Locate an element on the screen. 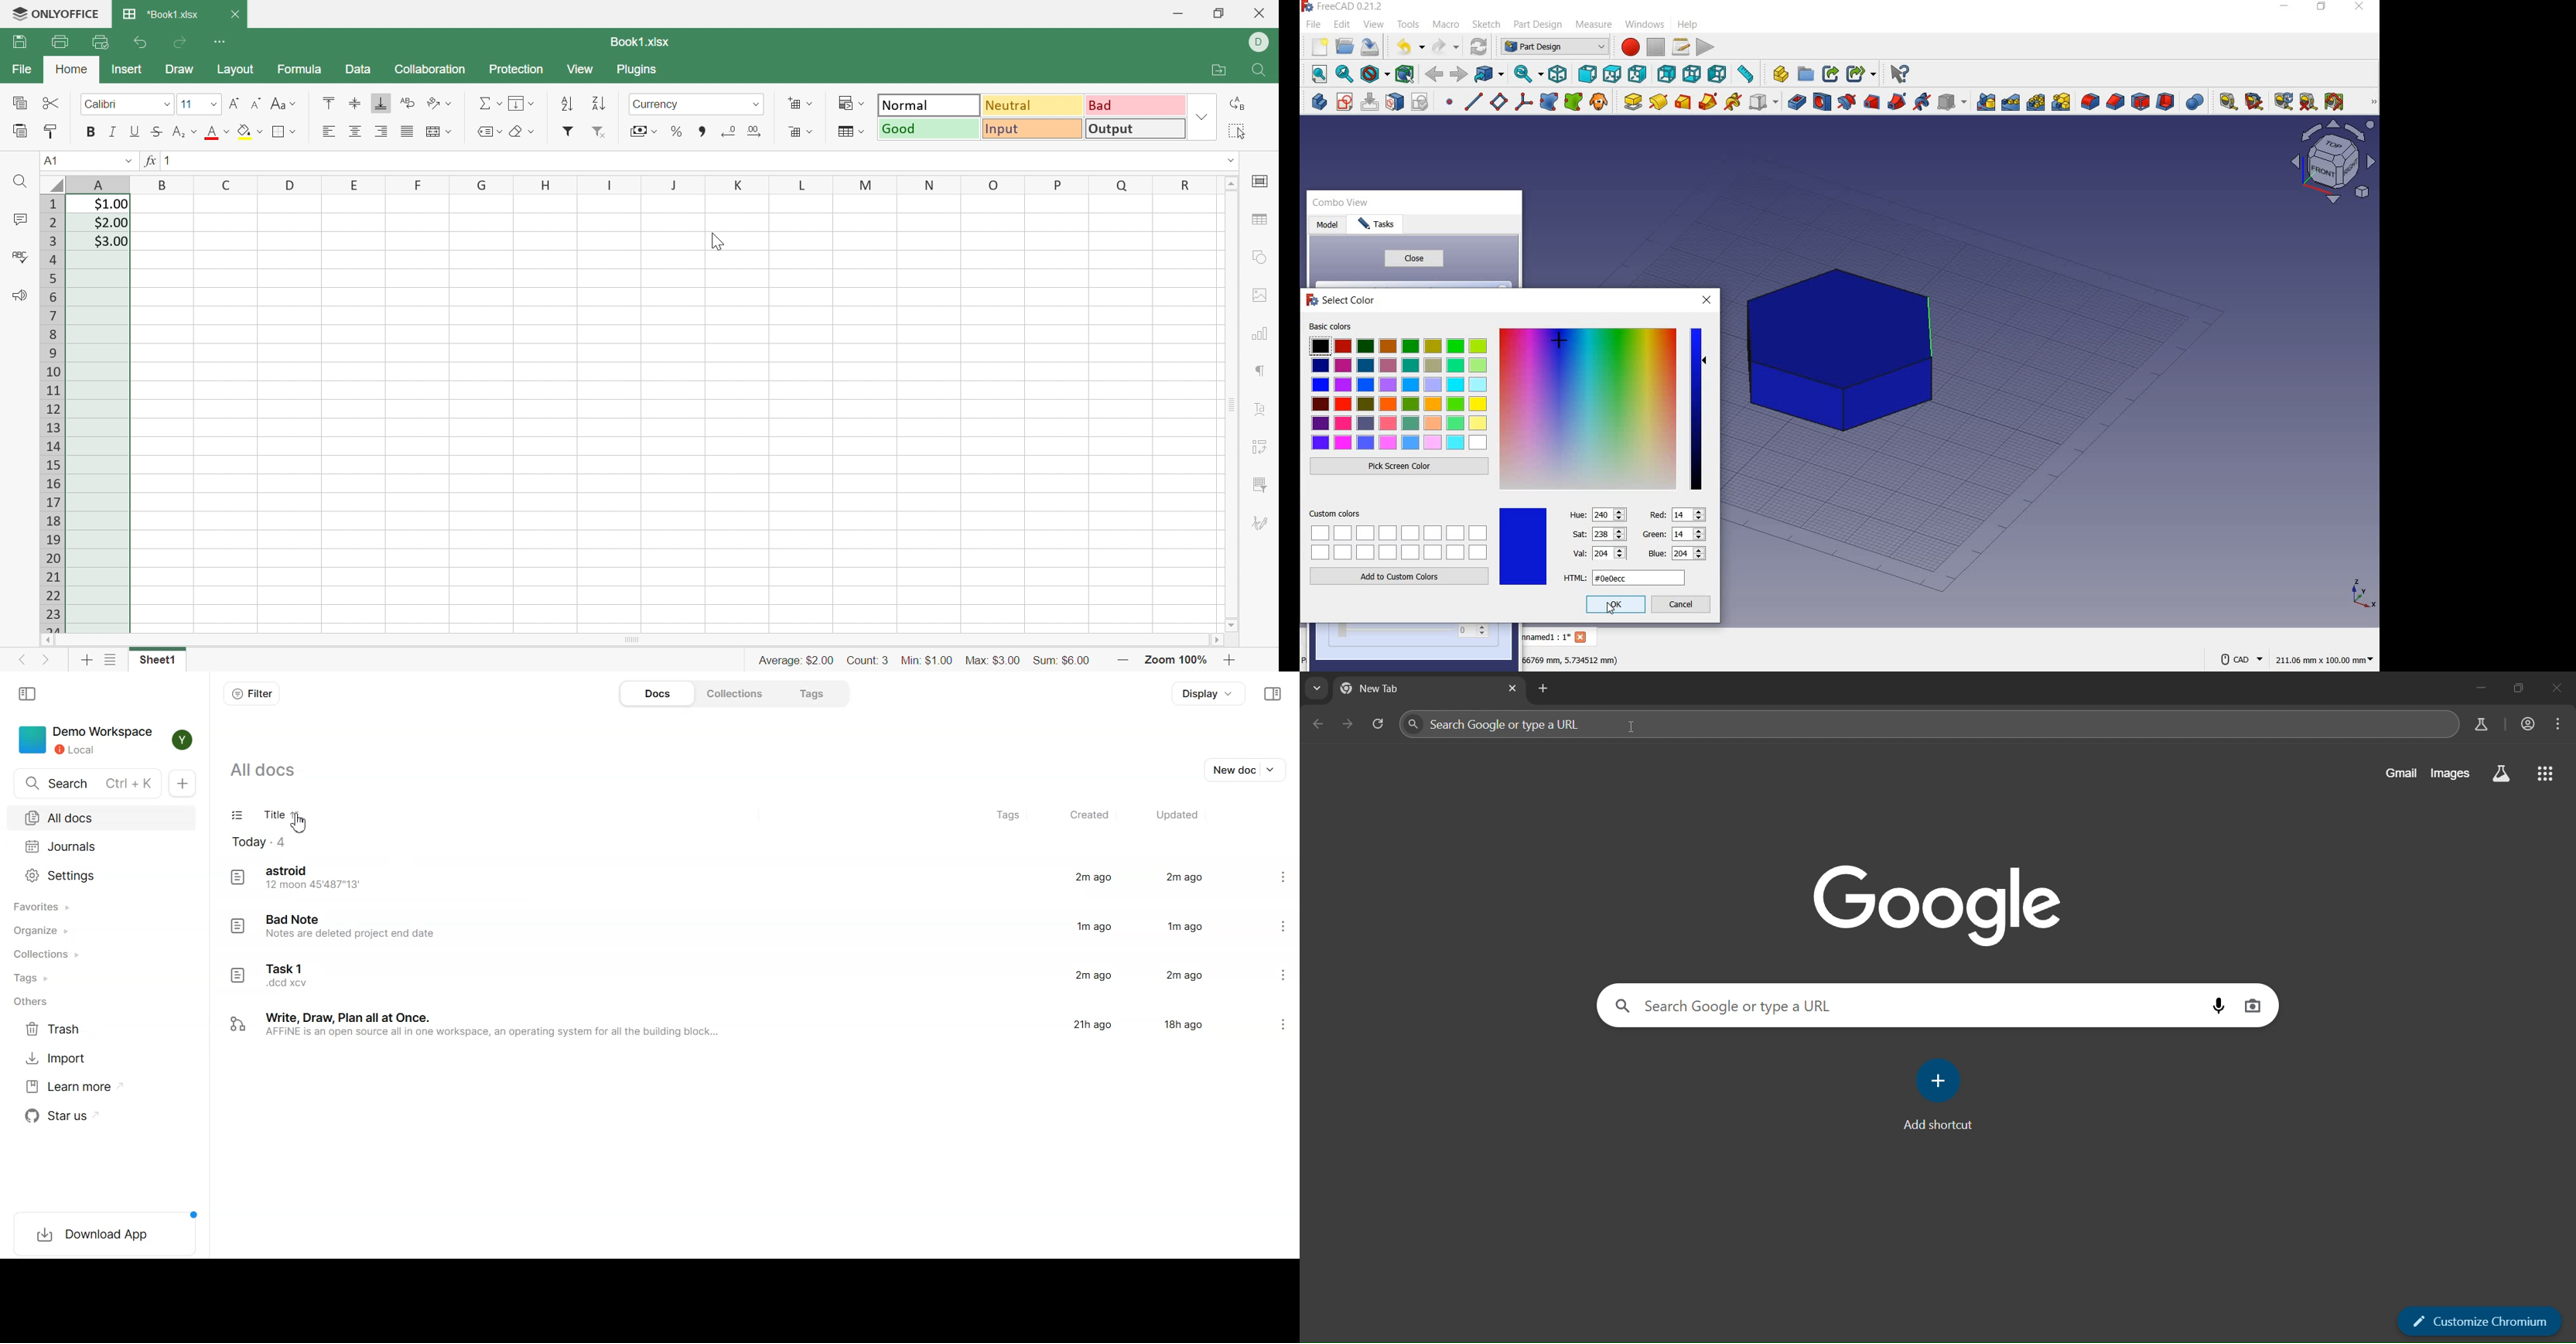 The width and height of the screenshot is (2576, 1344). Download App is located at coordinates (110, 1235).